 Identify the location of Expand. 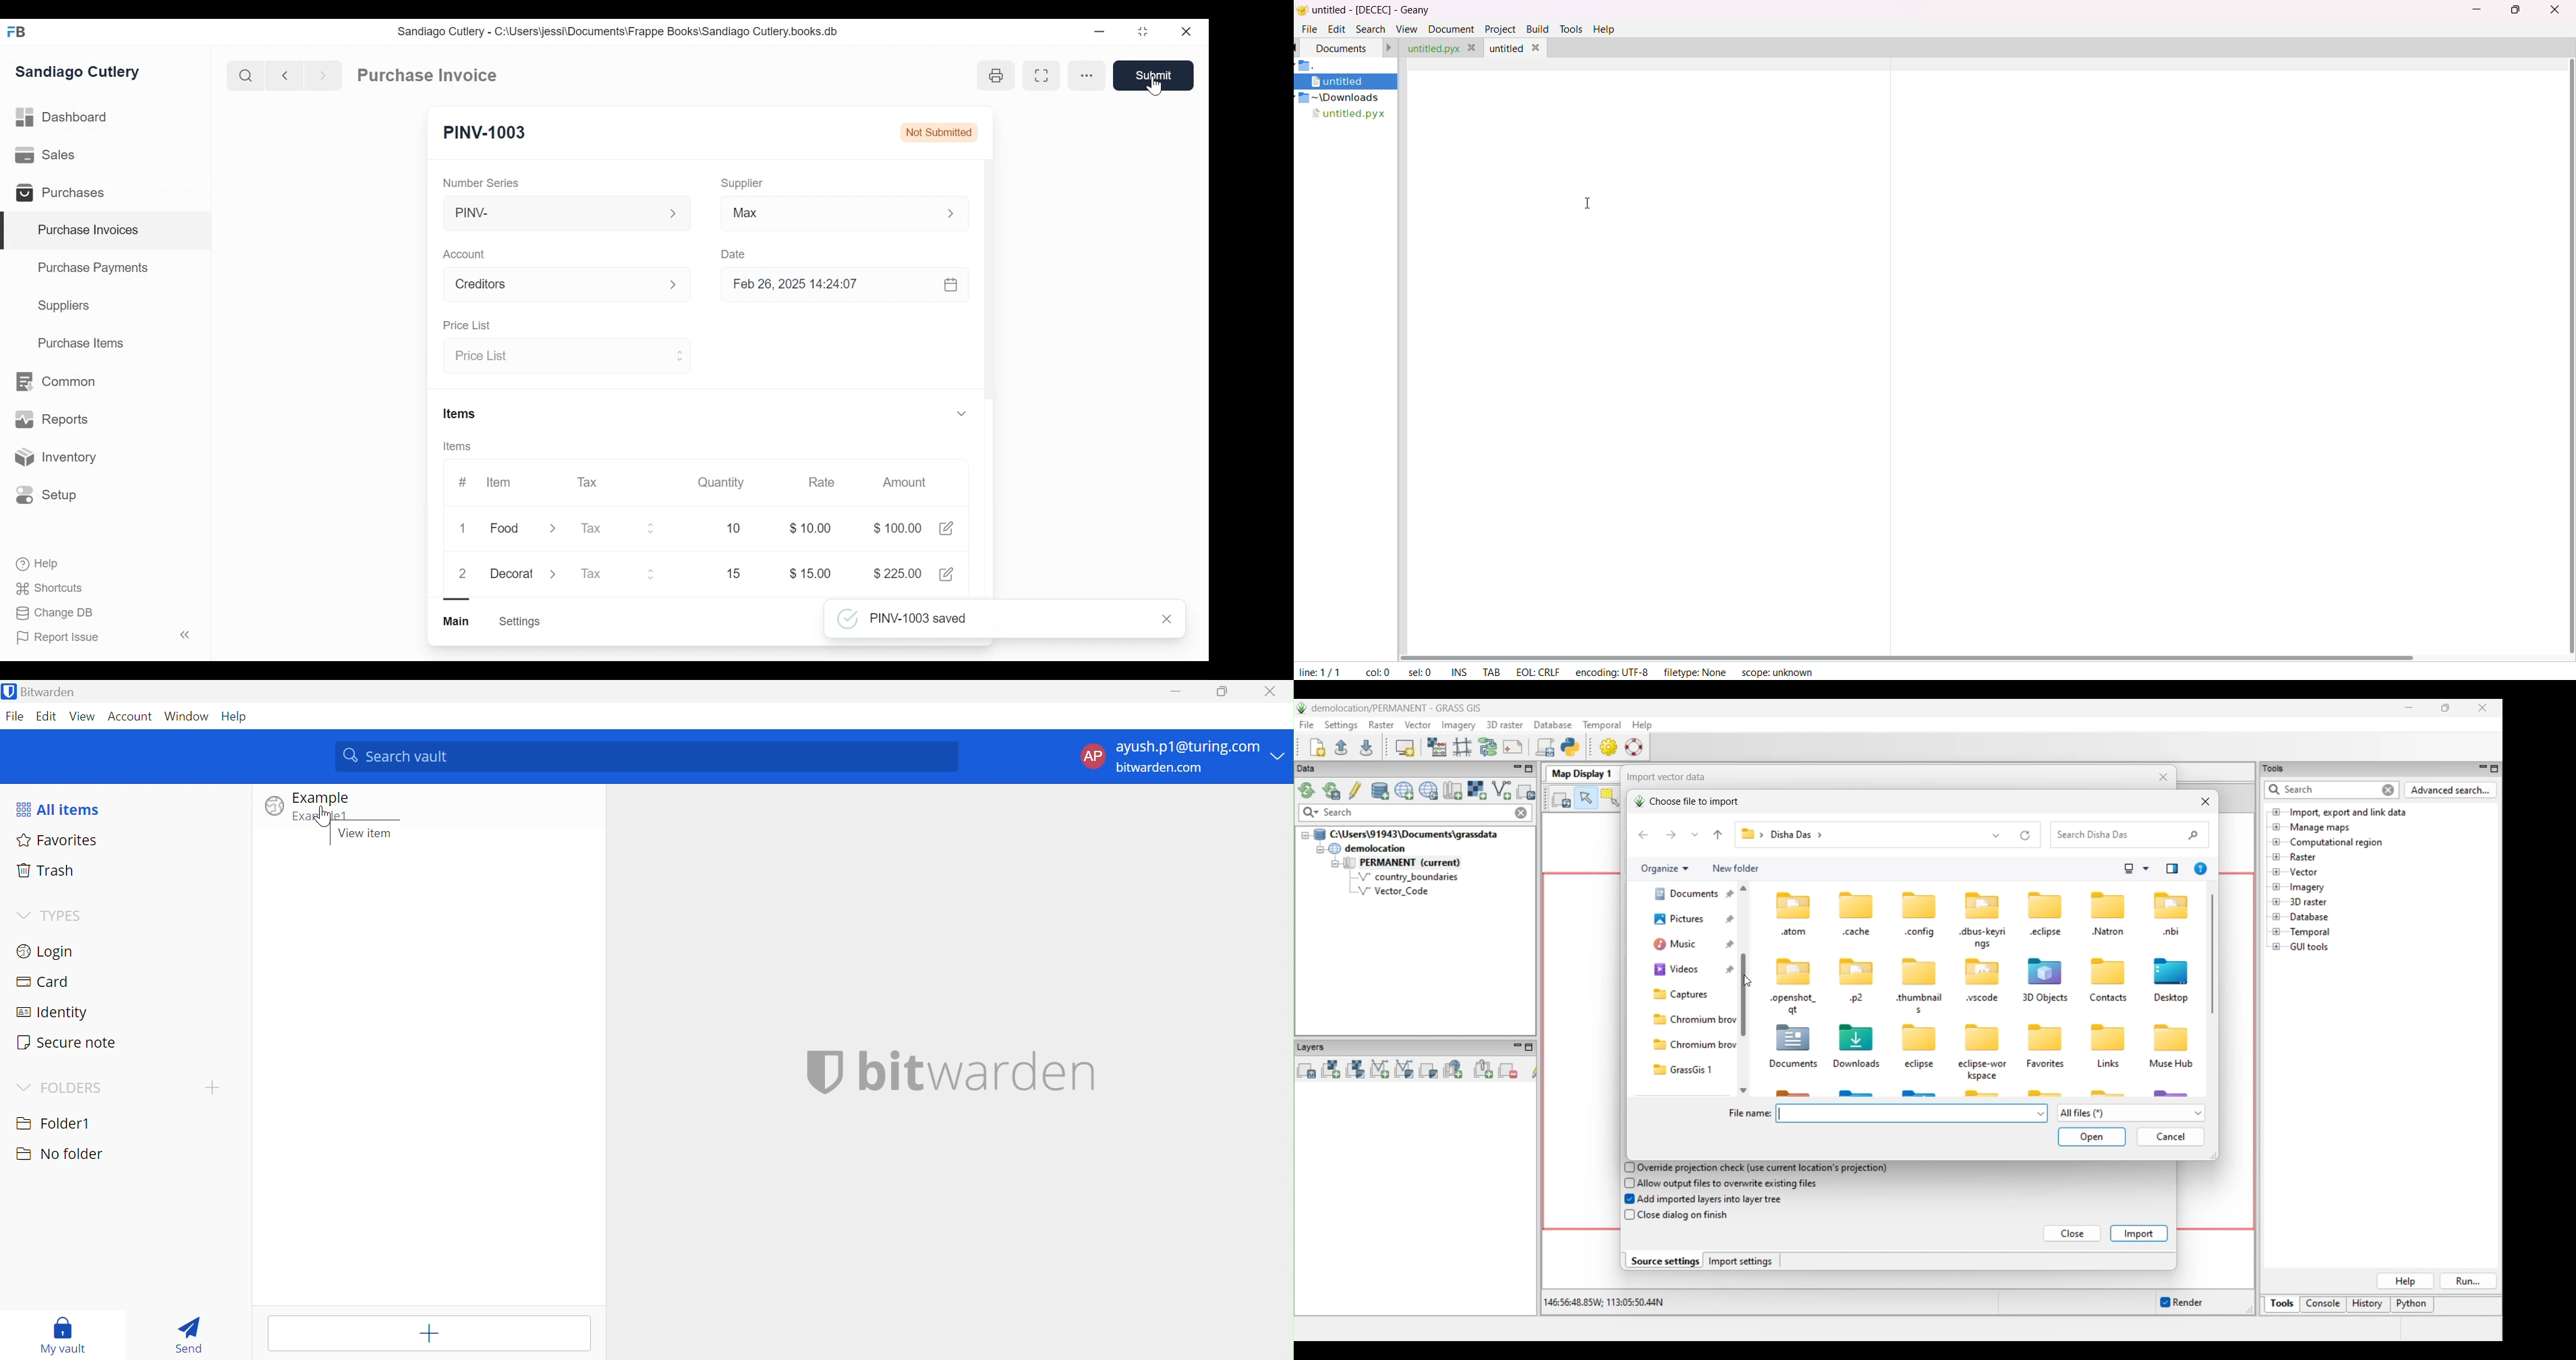
(674, 214).